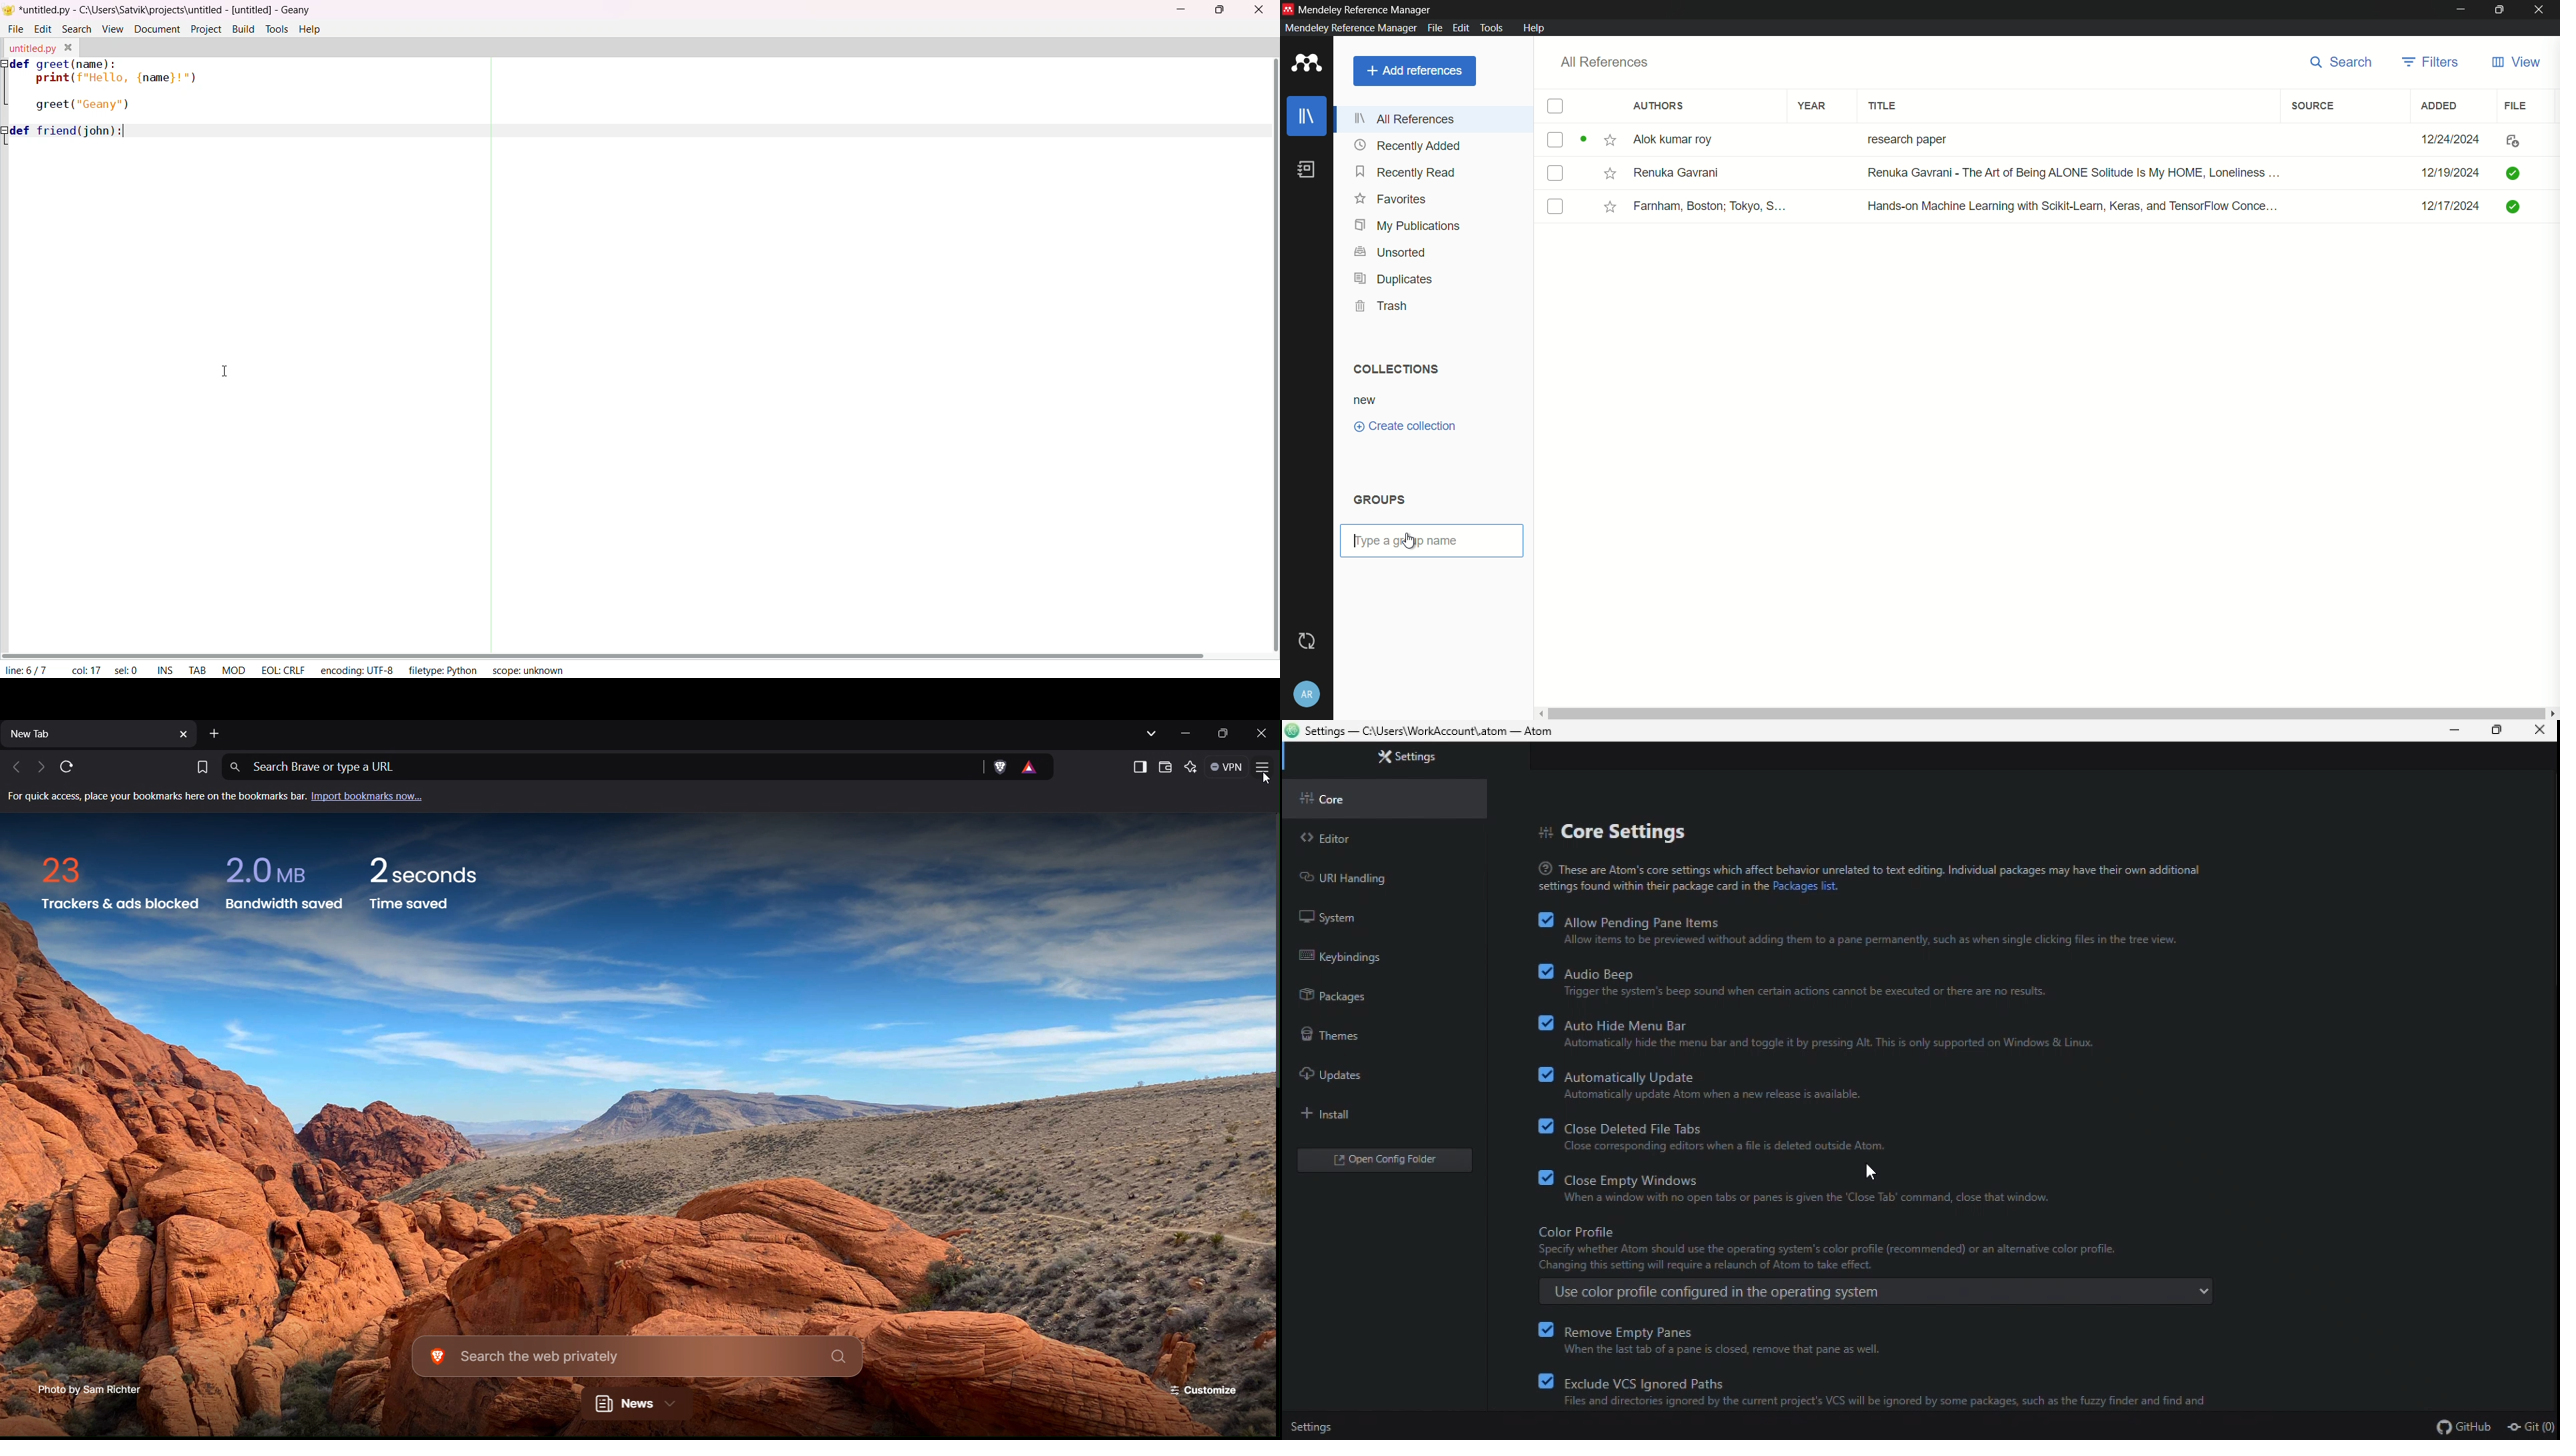 The width and height of the screenshot is (2576, 1456). What do you see at coordinates (1367, 8) in the screenshot?
I see `Mendeley Reference Manager` at bounding box center [1367, 8].